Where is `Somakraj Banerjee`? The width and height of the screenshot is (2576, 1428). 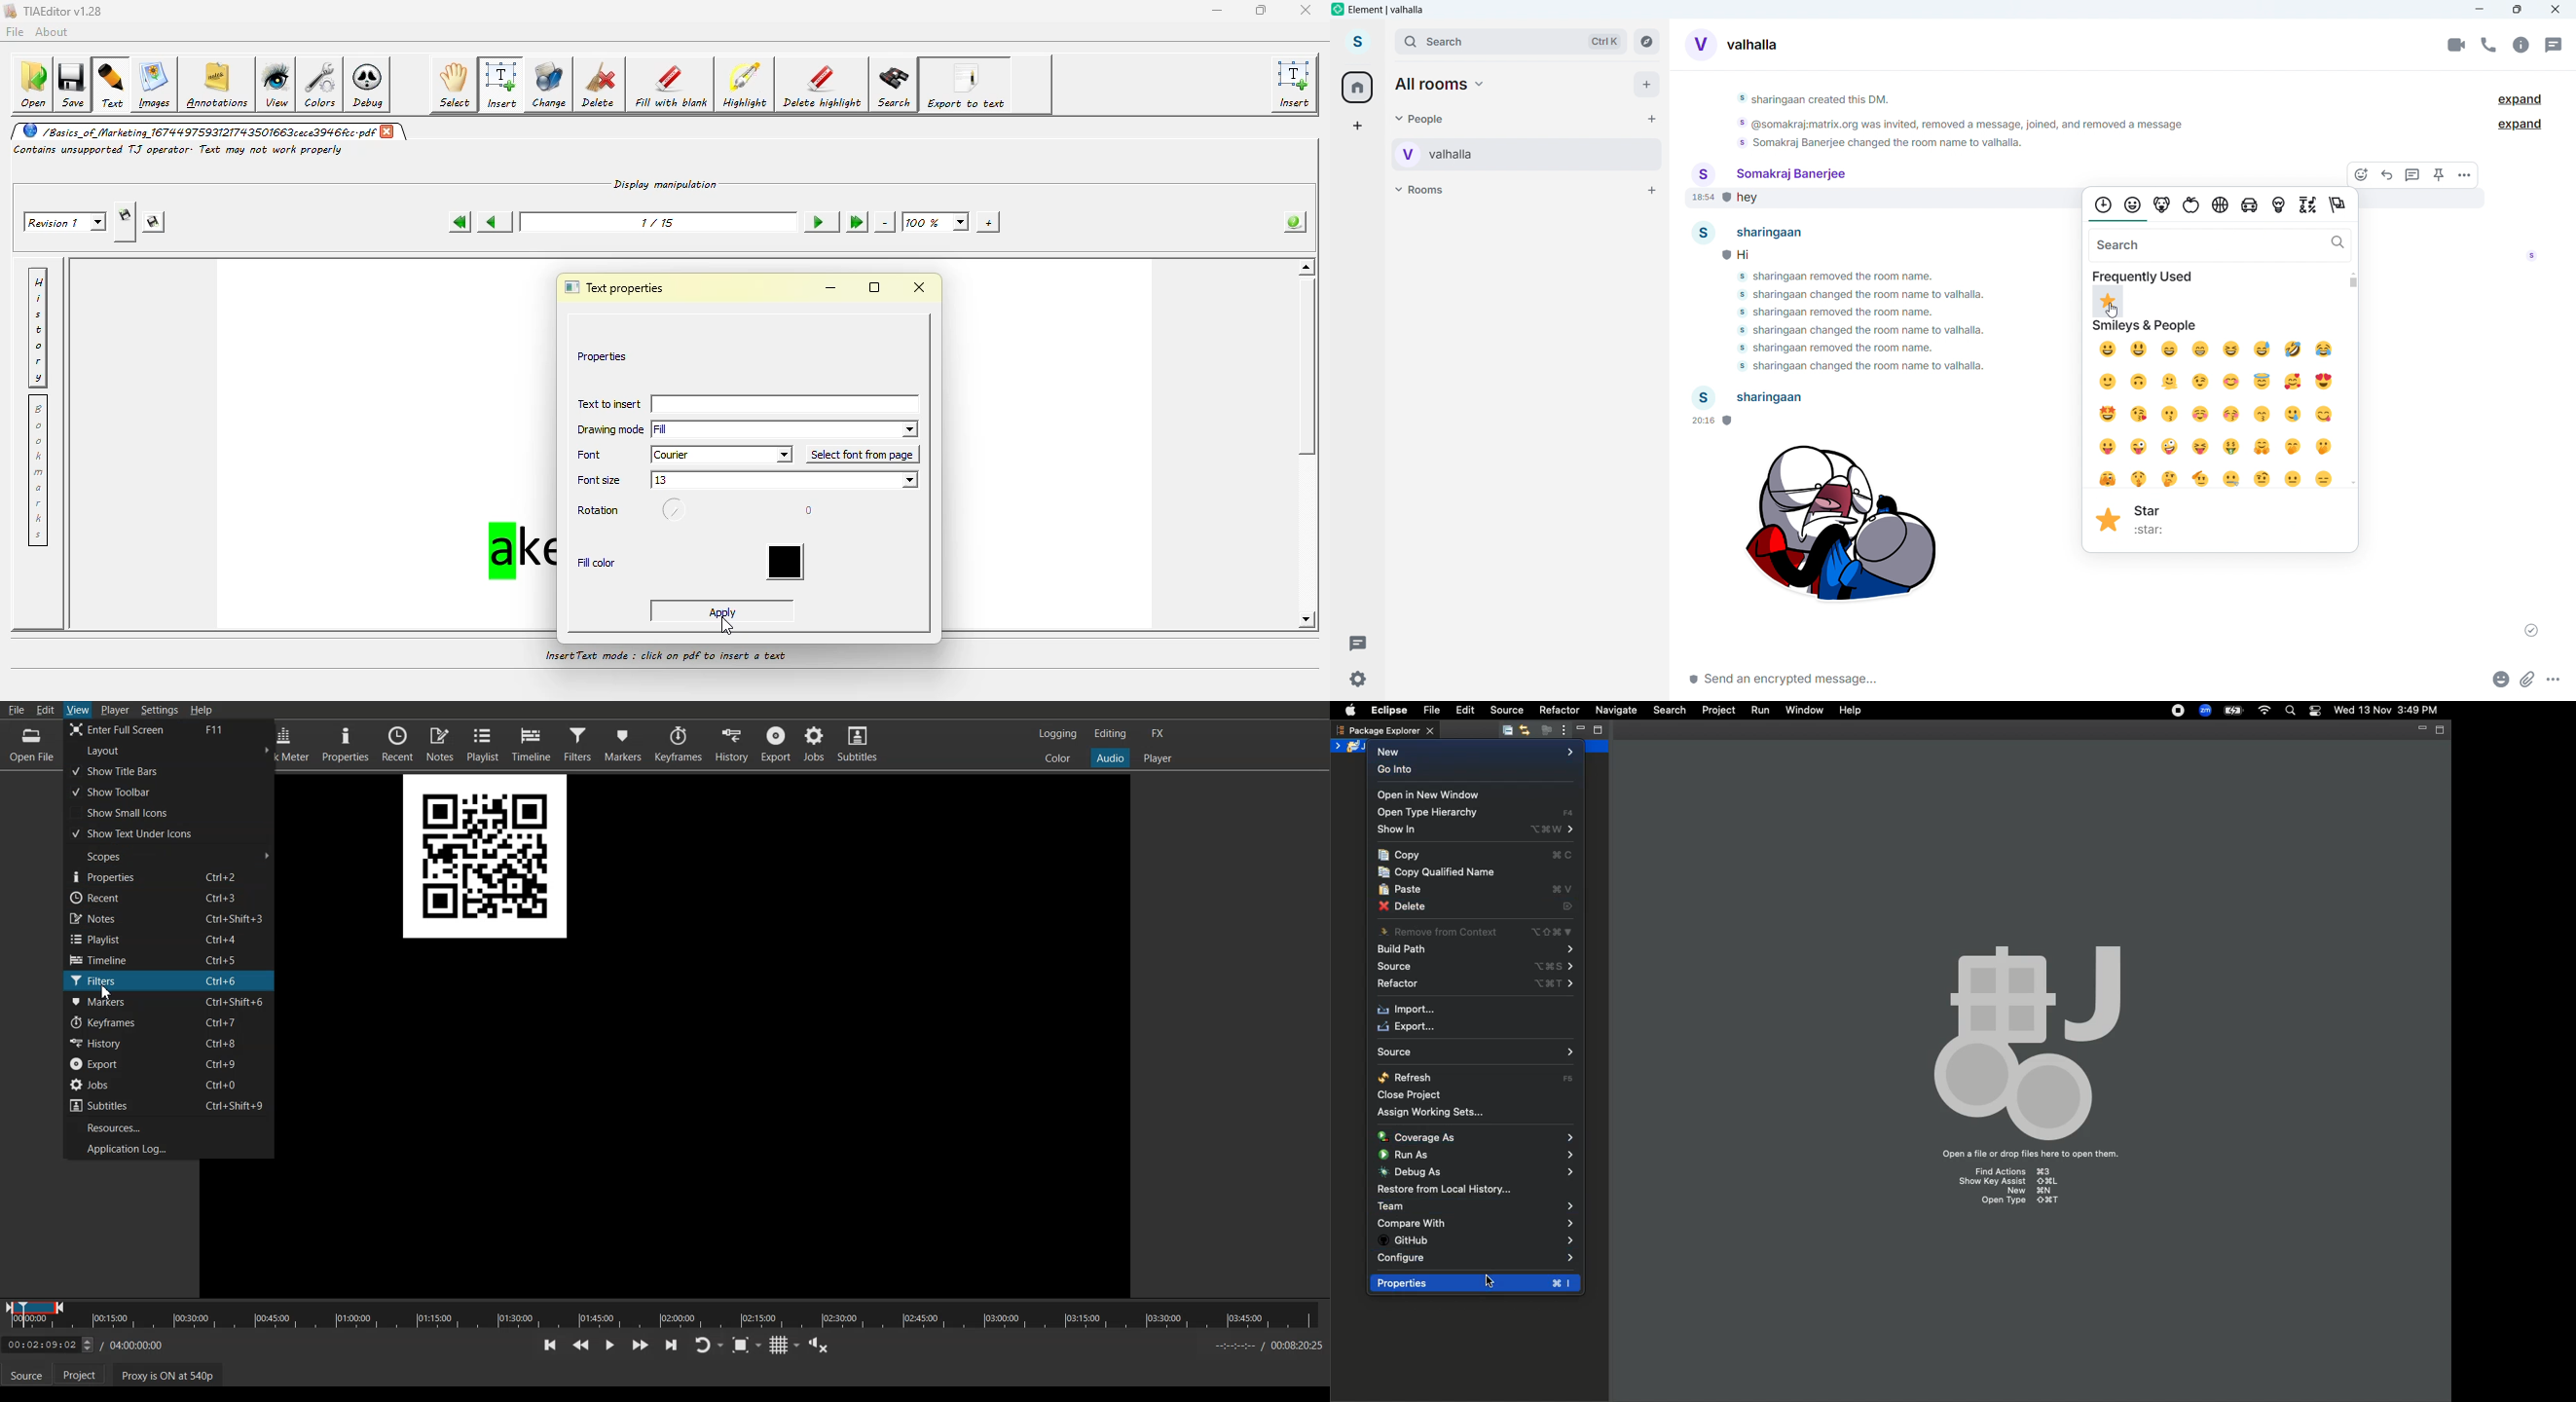
Somakraj Banerjee is located at coordinates (1769, 173).